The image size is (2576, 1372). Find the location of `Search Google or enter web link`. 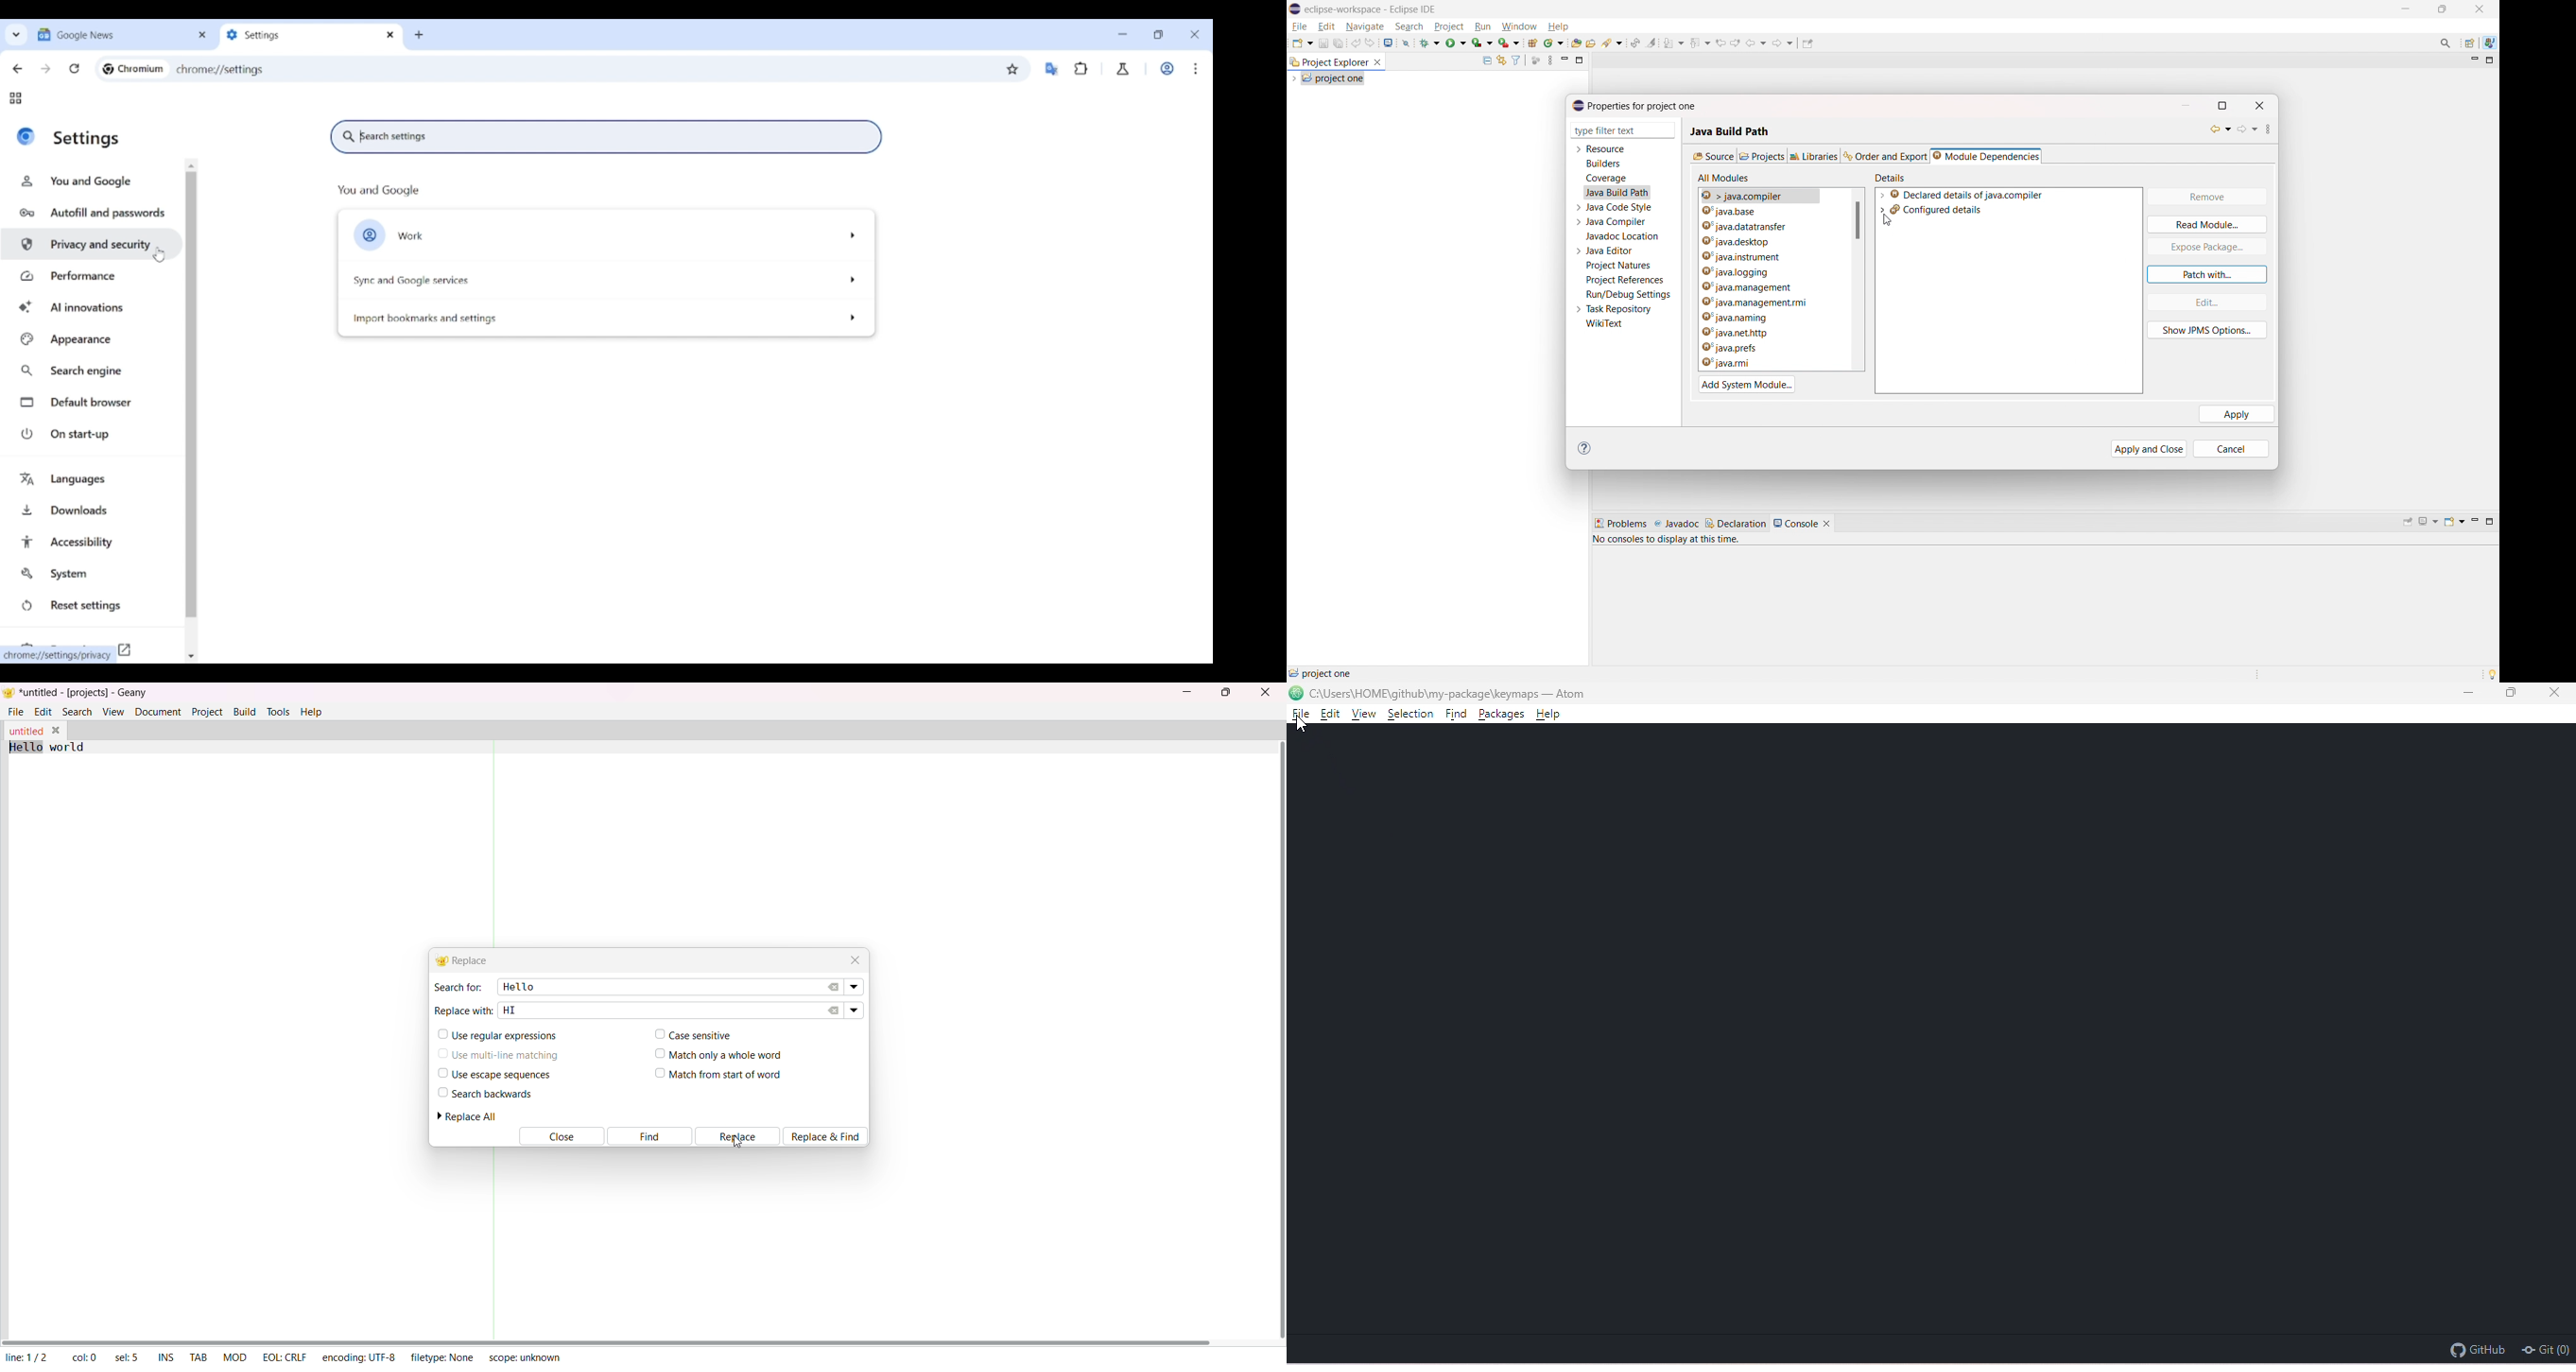

Search Google or enter web link is located at coordinates (627, 69).